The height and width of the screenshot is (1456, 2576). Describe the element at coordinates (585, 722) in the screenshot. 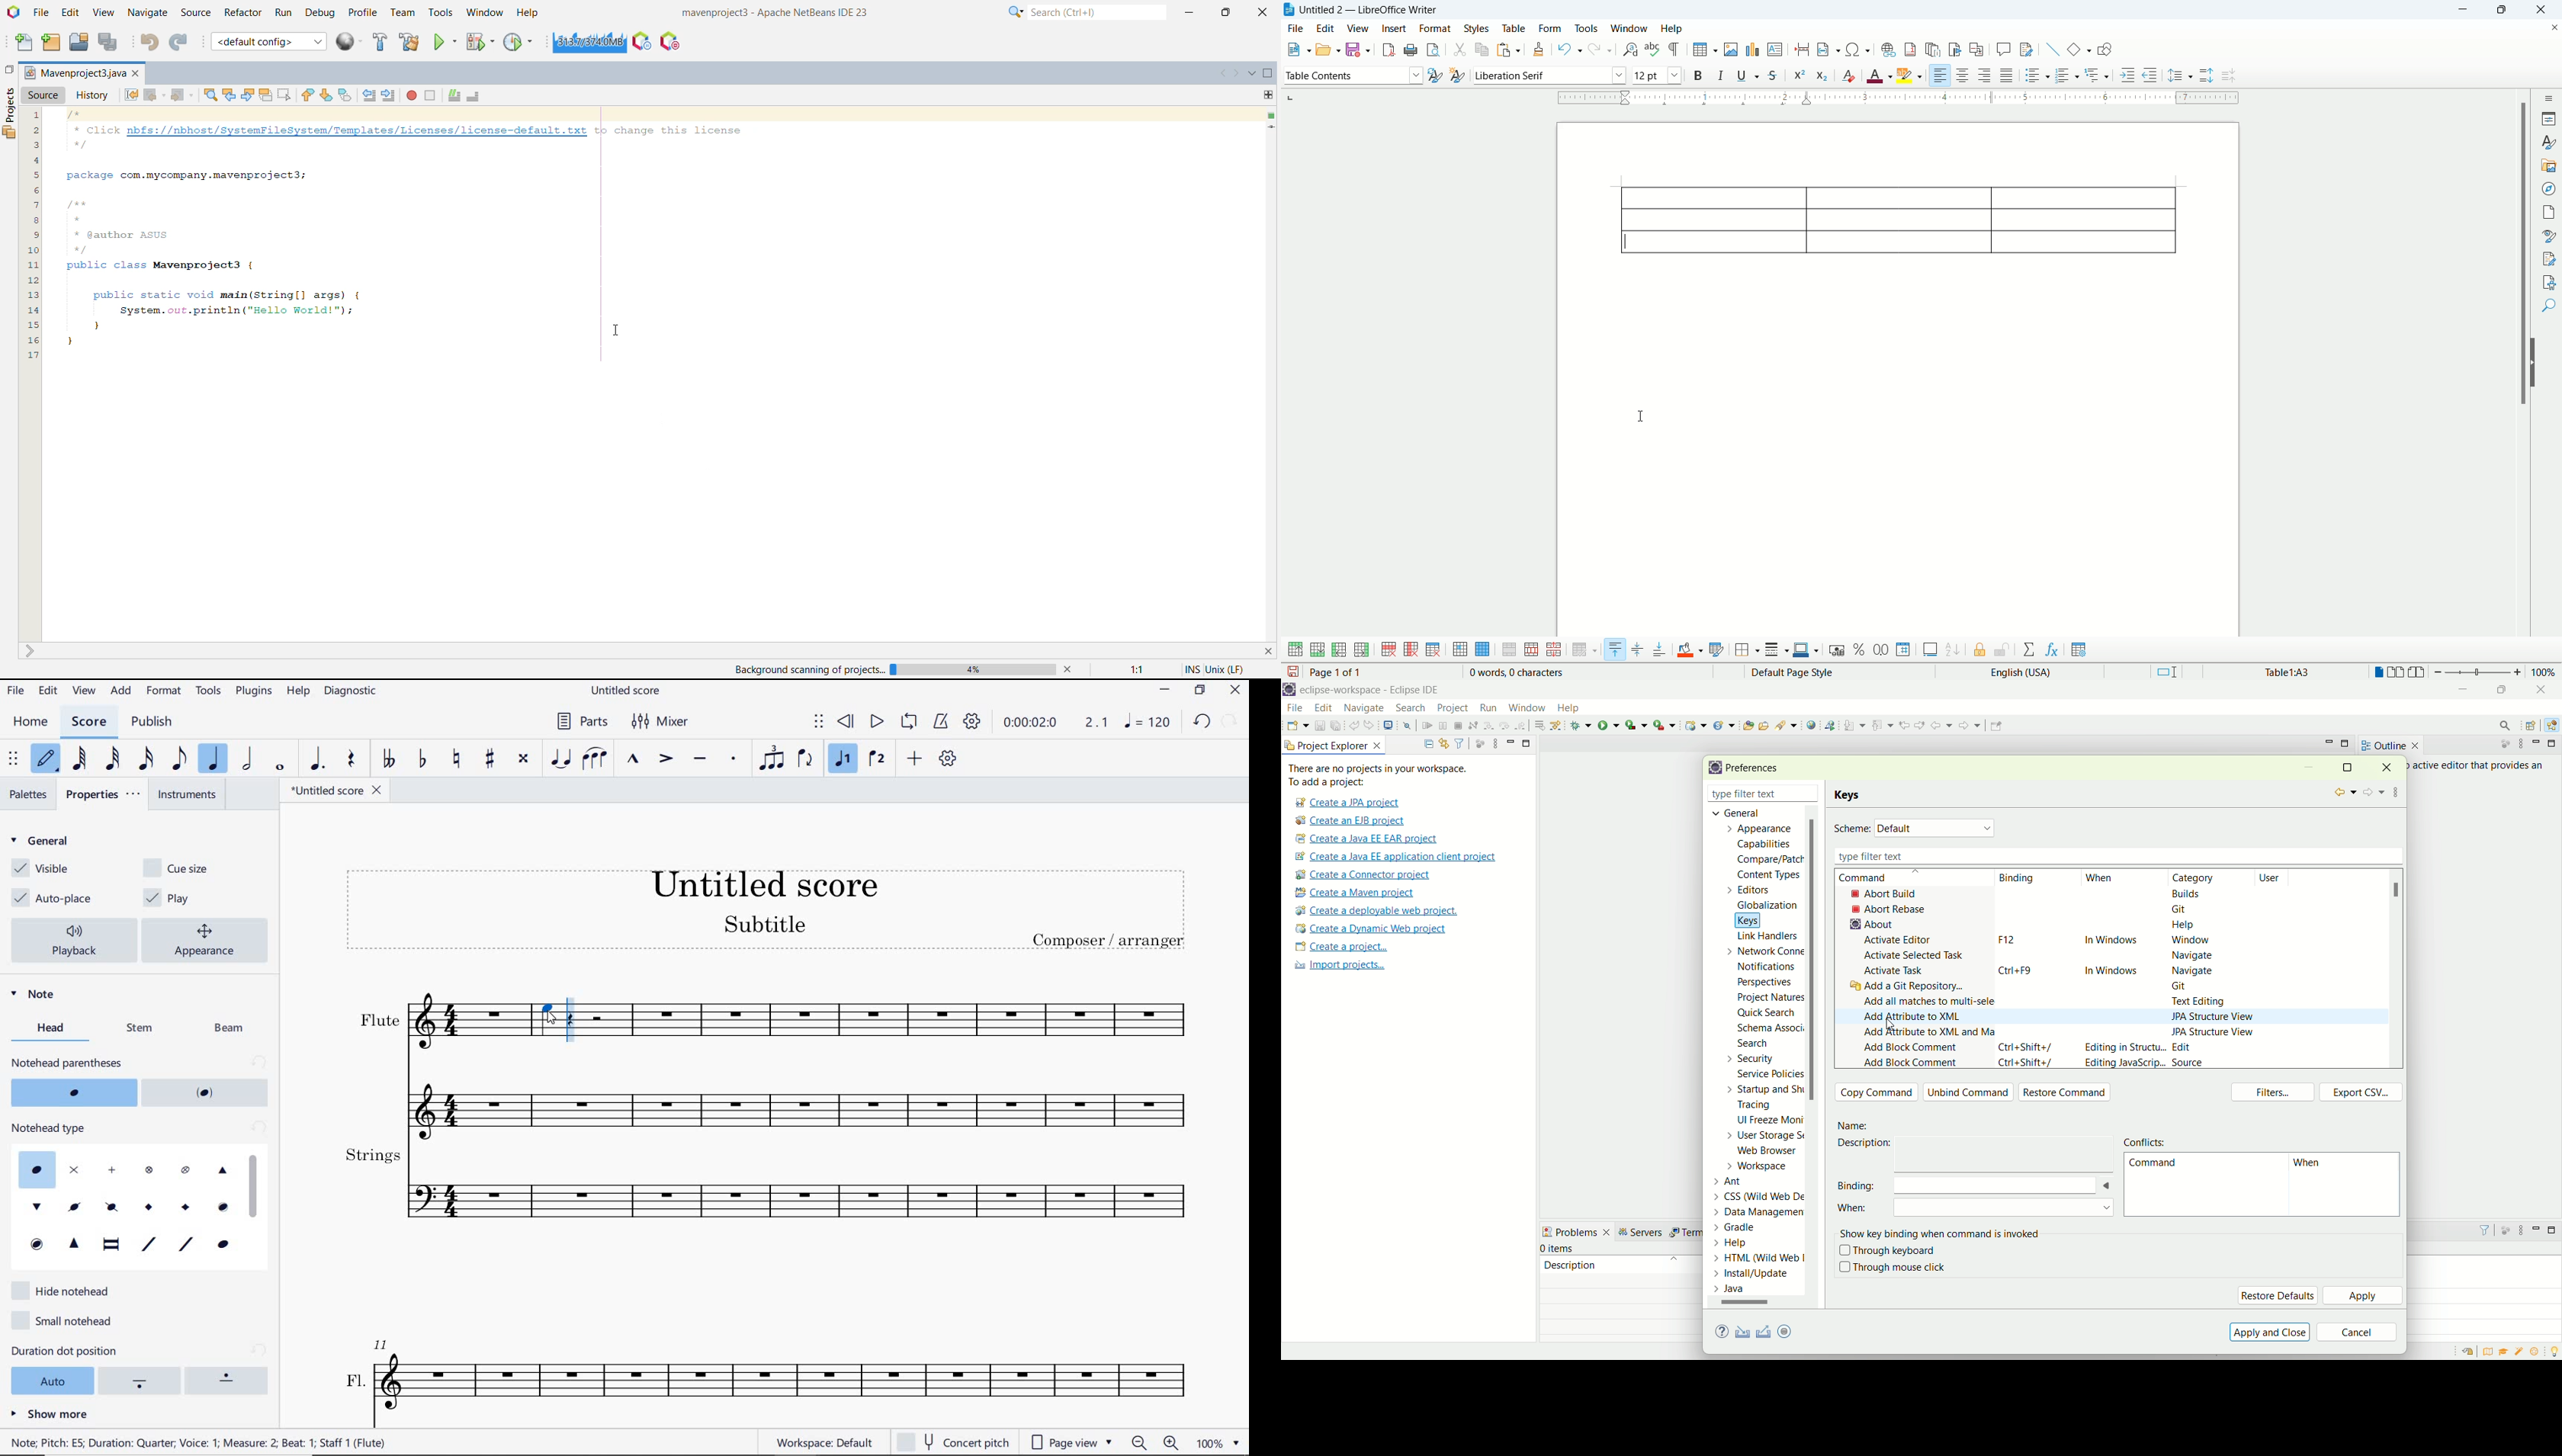

I see `PARTS` at that location.